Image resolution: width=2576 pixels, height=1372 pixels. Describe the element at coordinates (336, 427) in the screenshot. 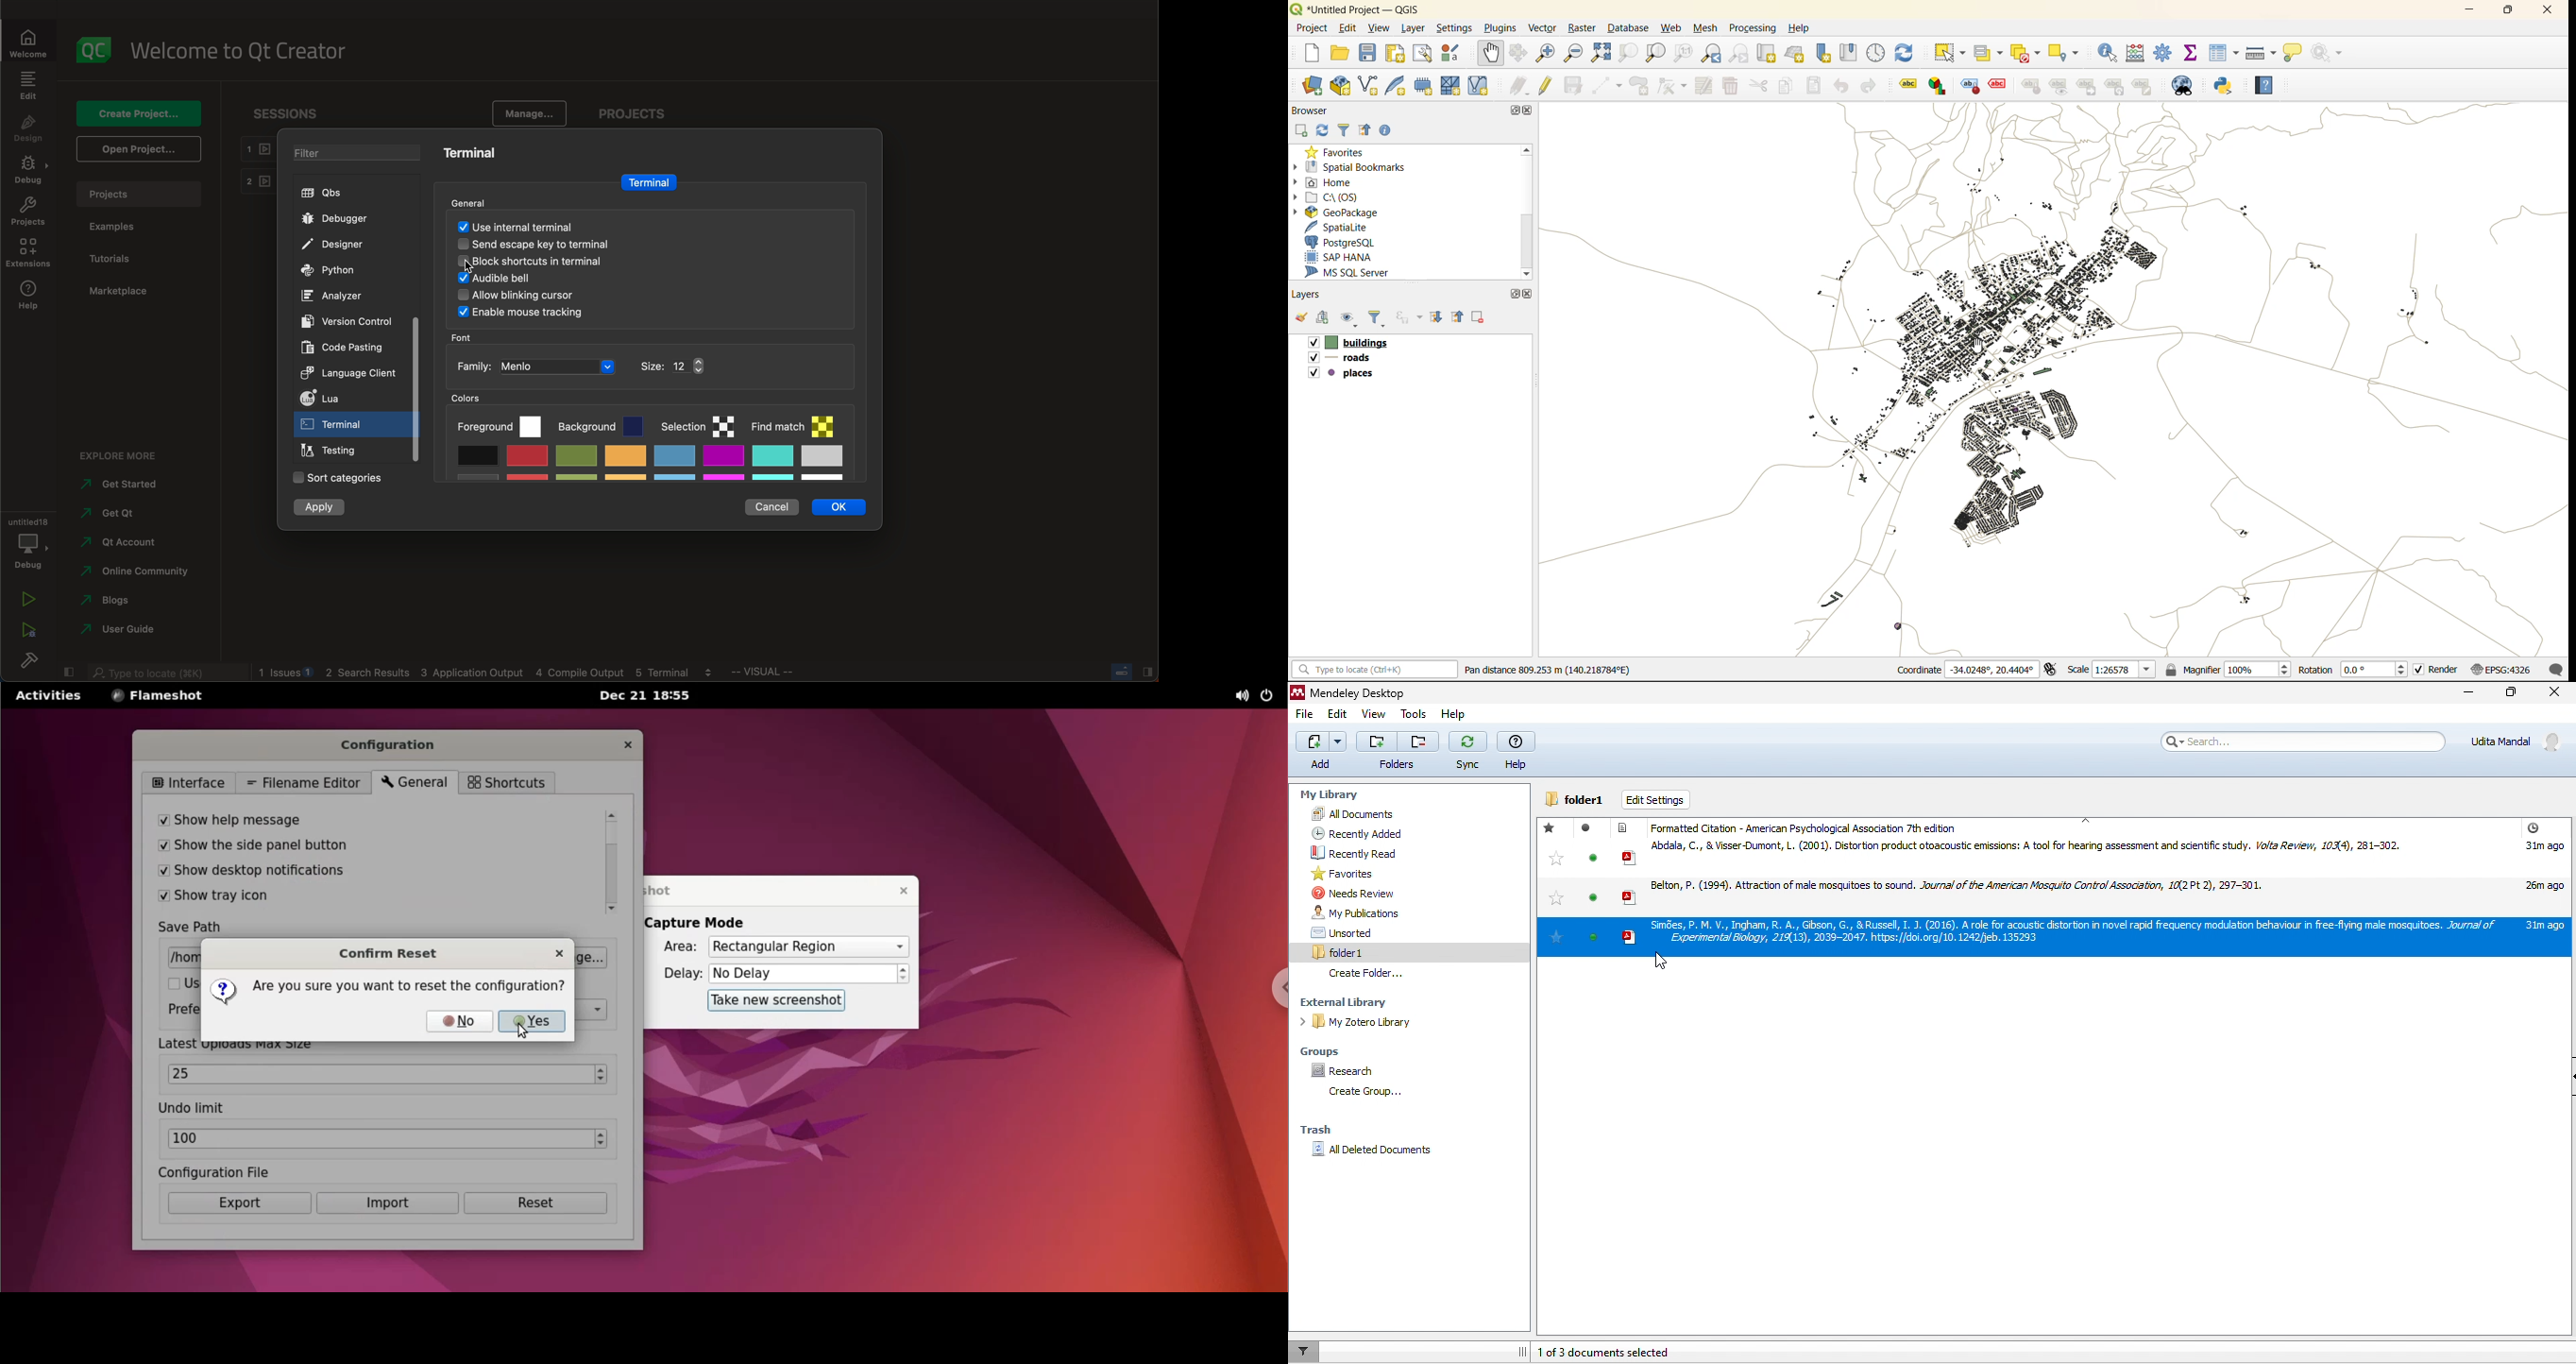

I see `on click ` at that location.